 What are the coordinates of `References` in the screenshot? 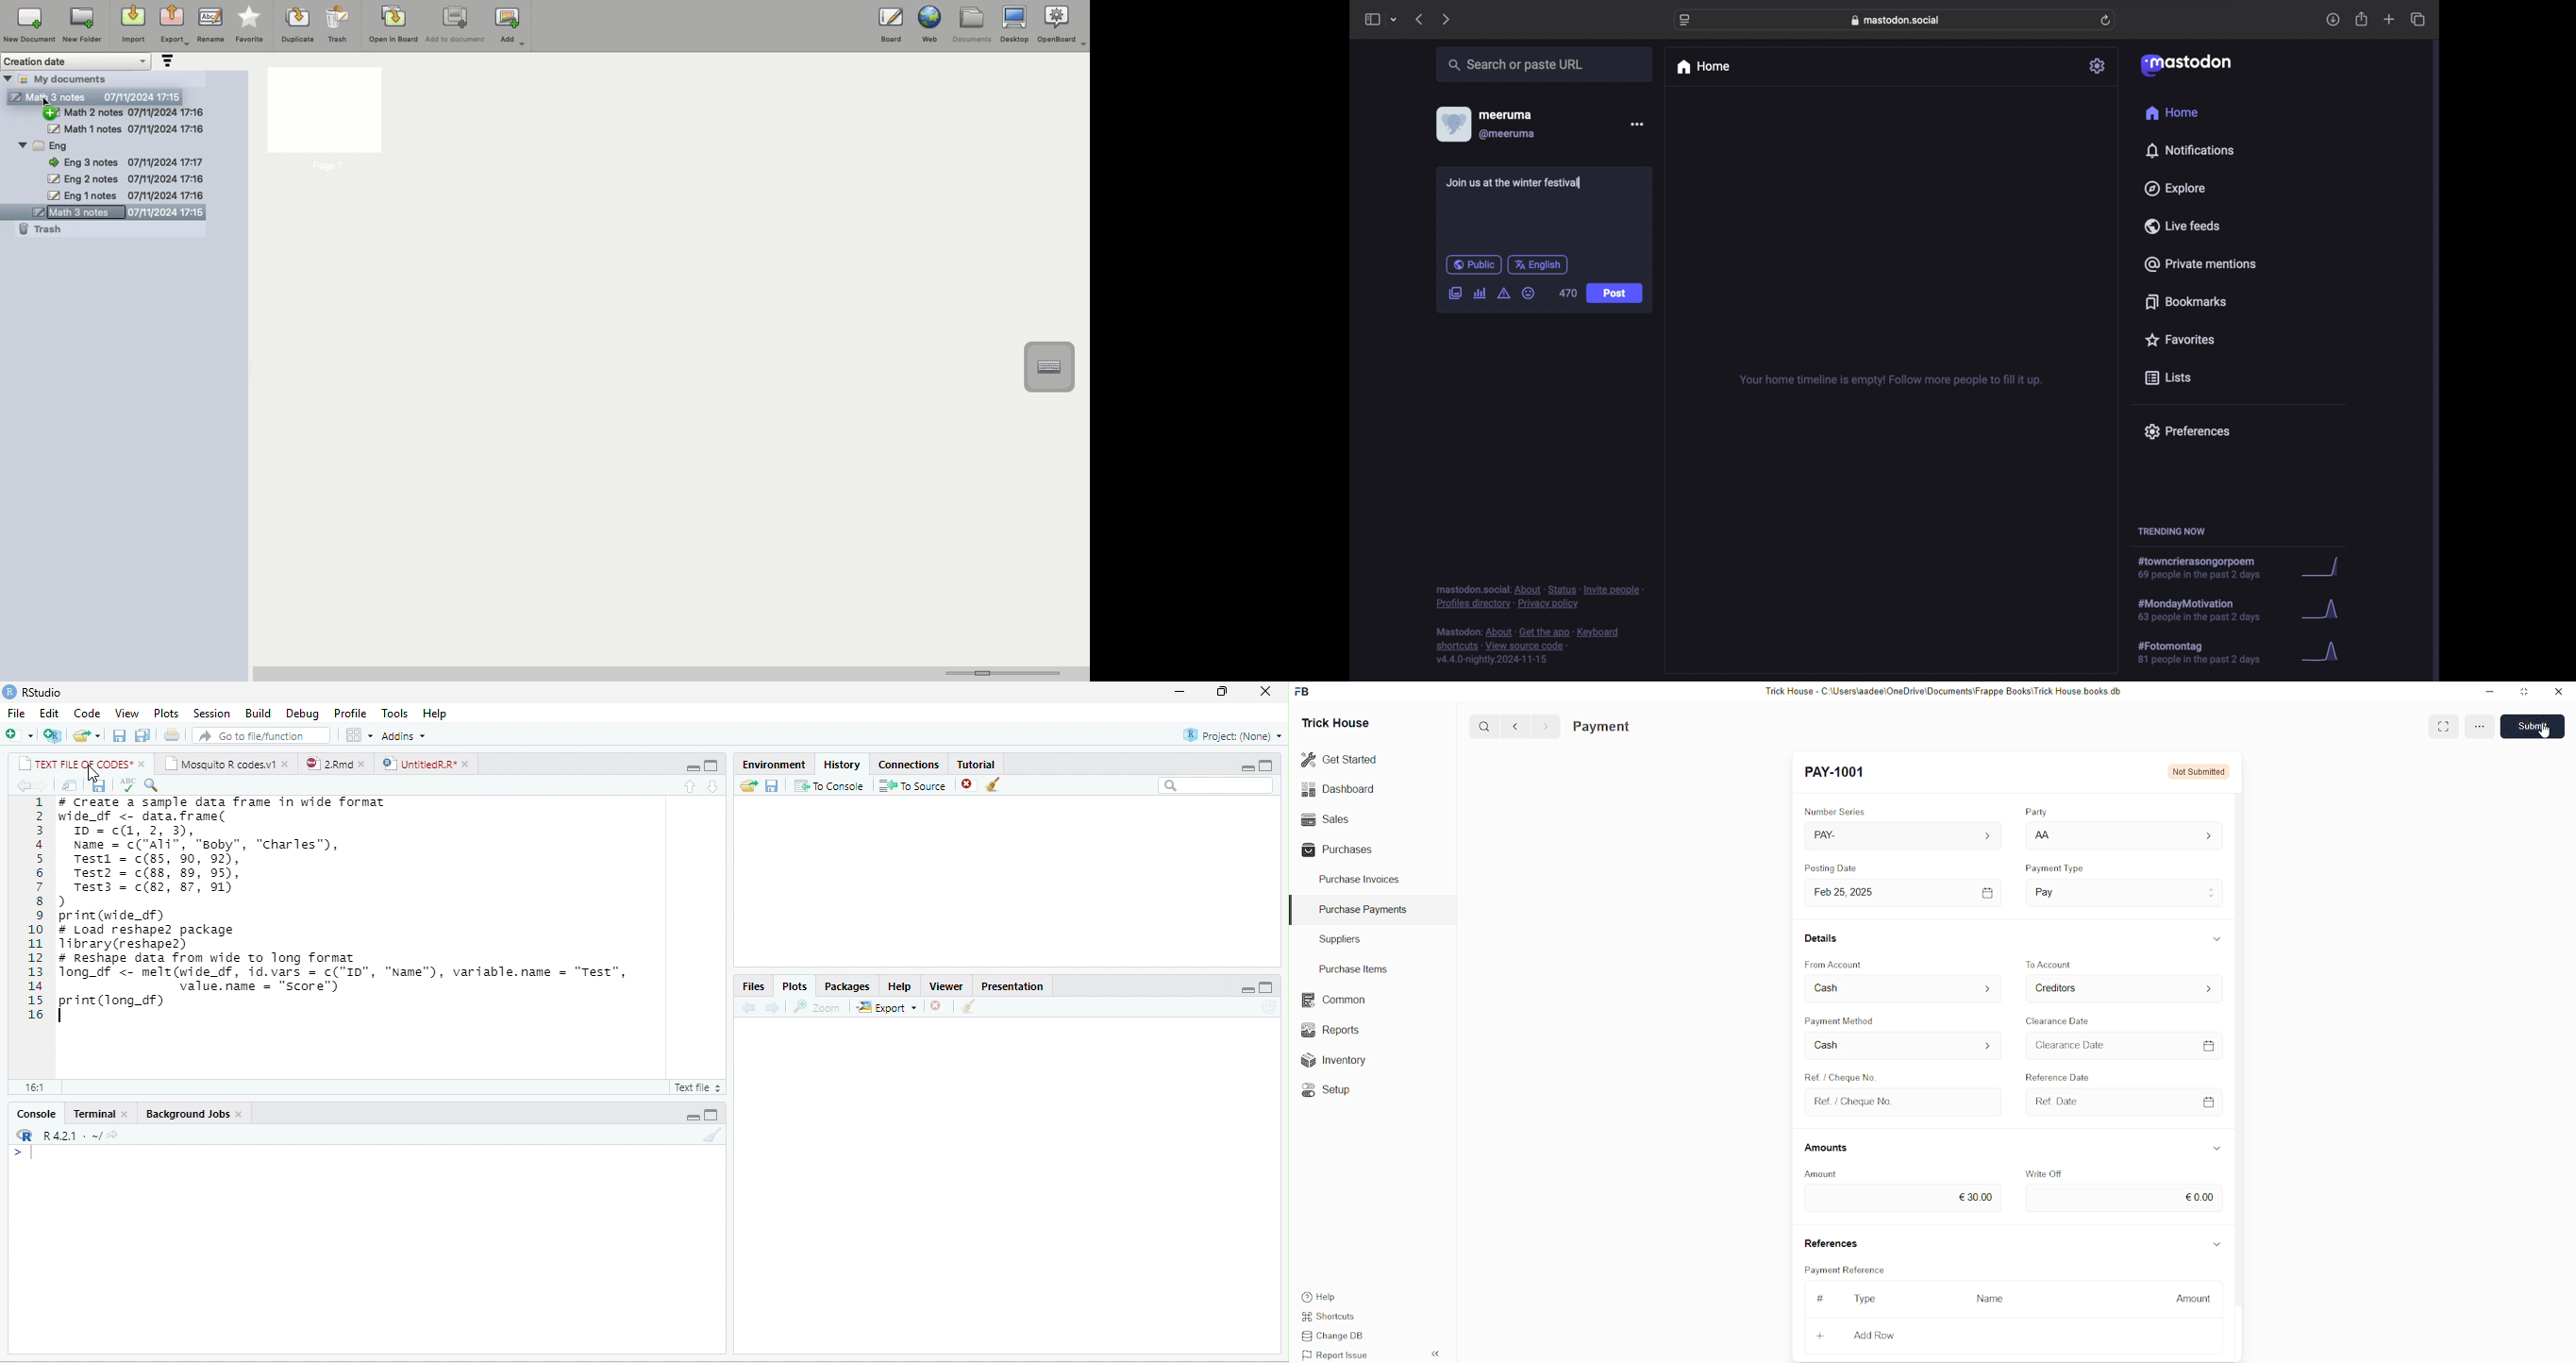 It's located at (1839, 1244).